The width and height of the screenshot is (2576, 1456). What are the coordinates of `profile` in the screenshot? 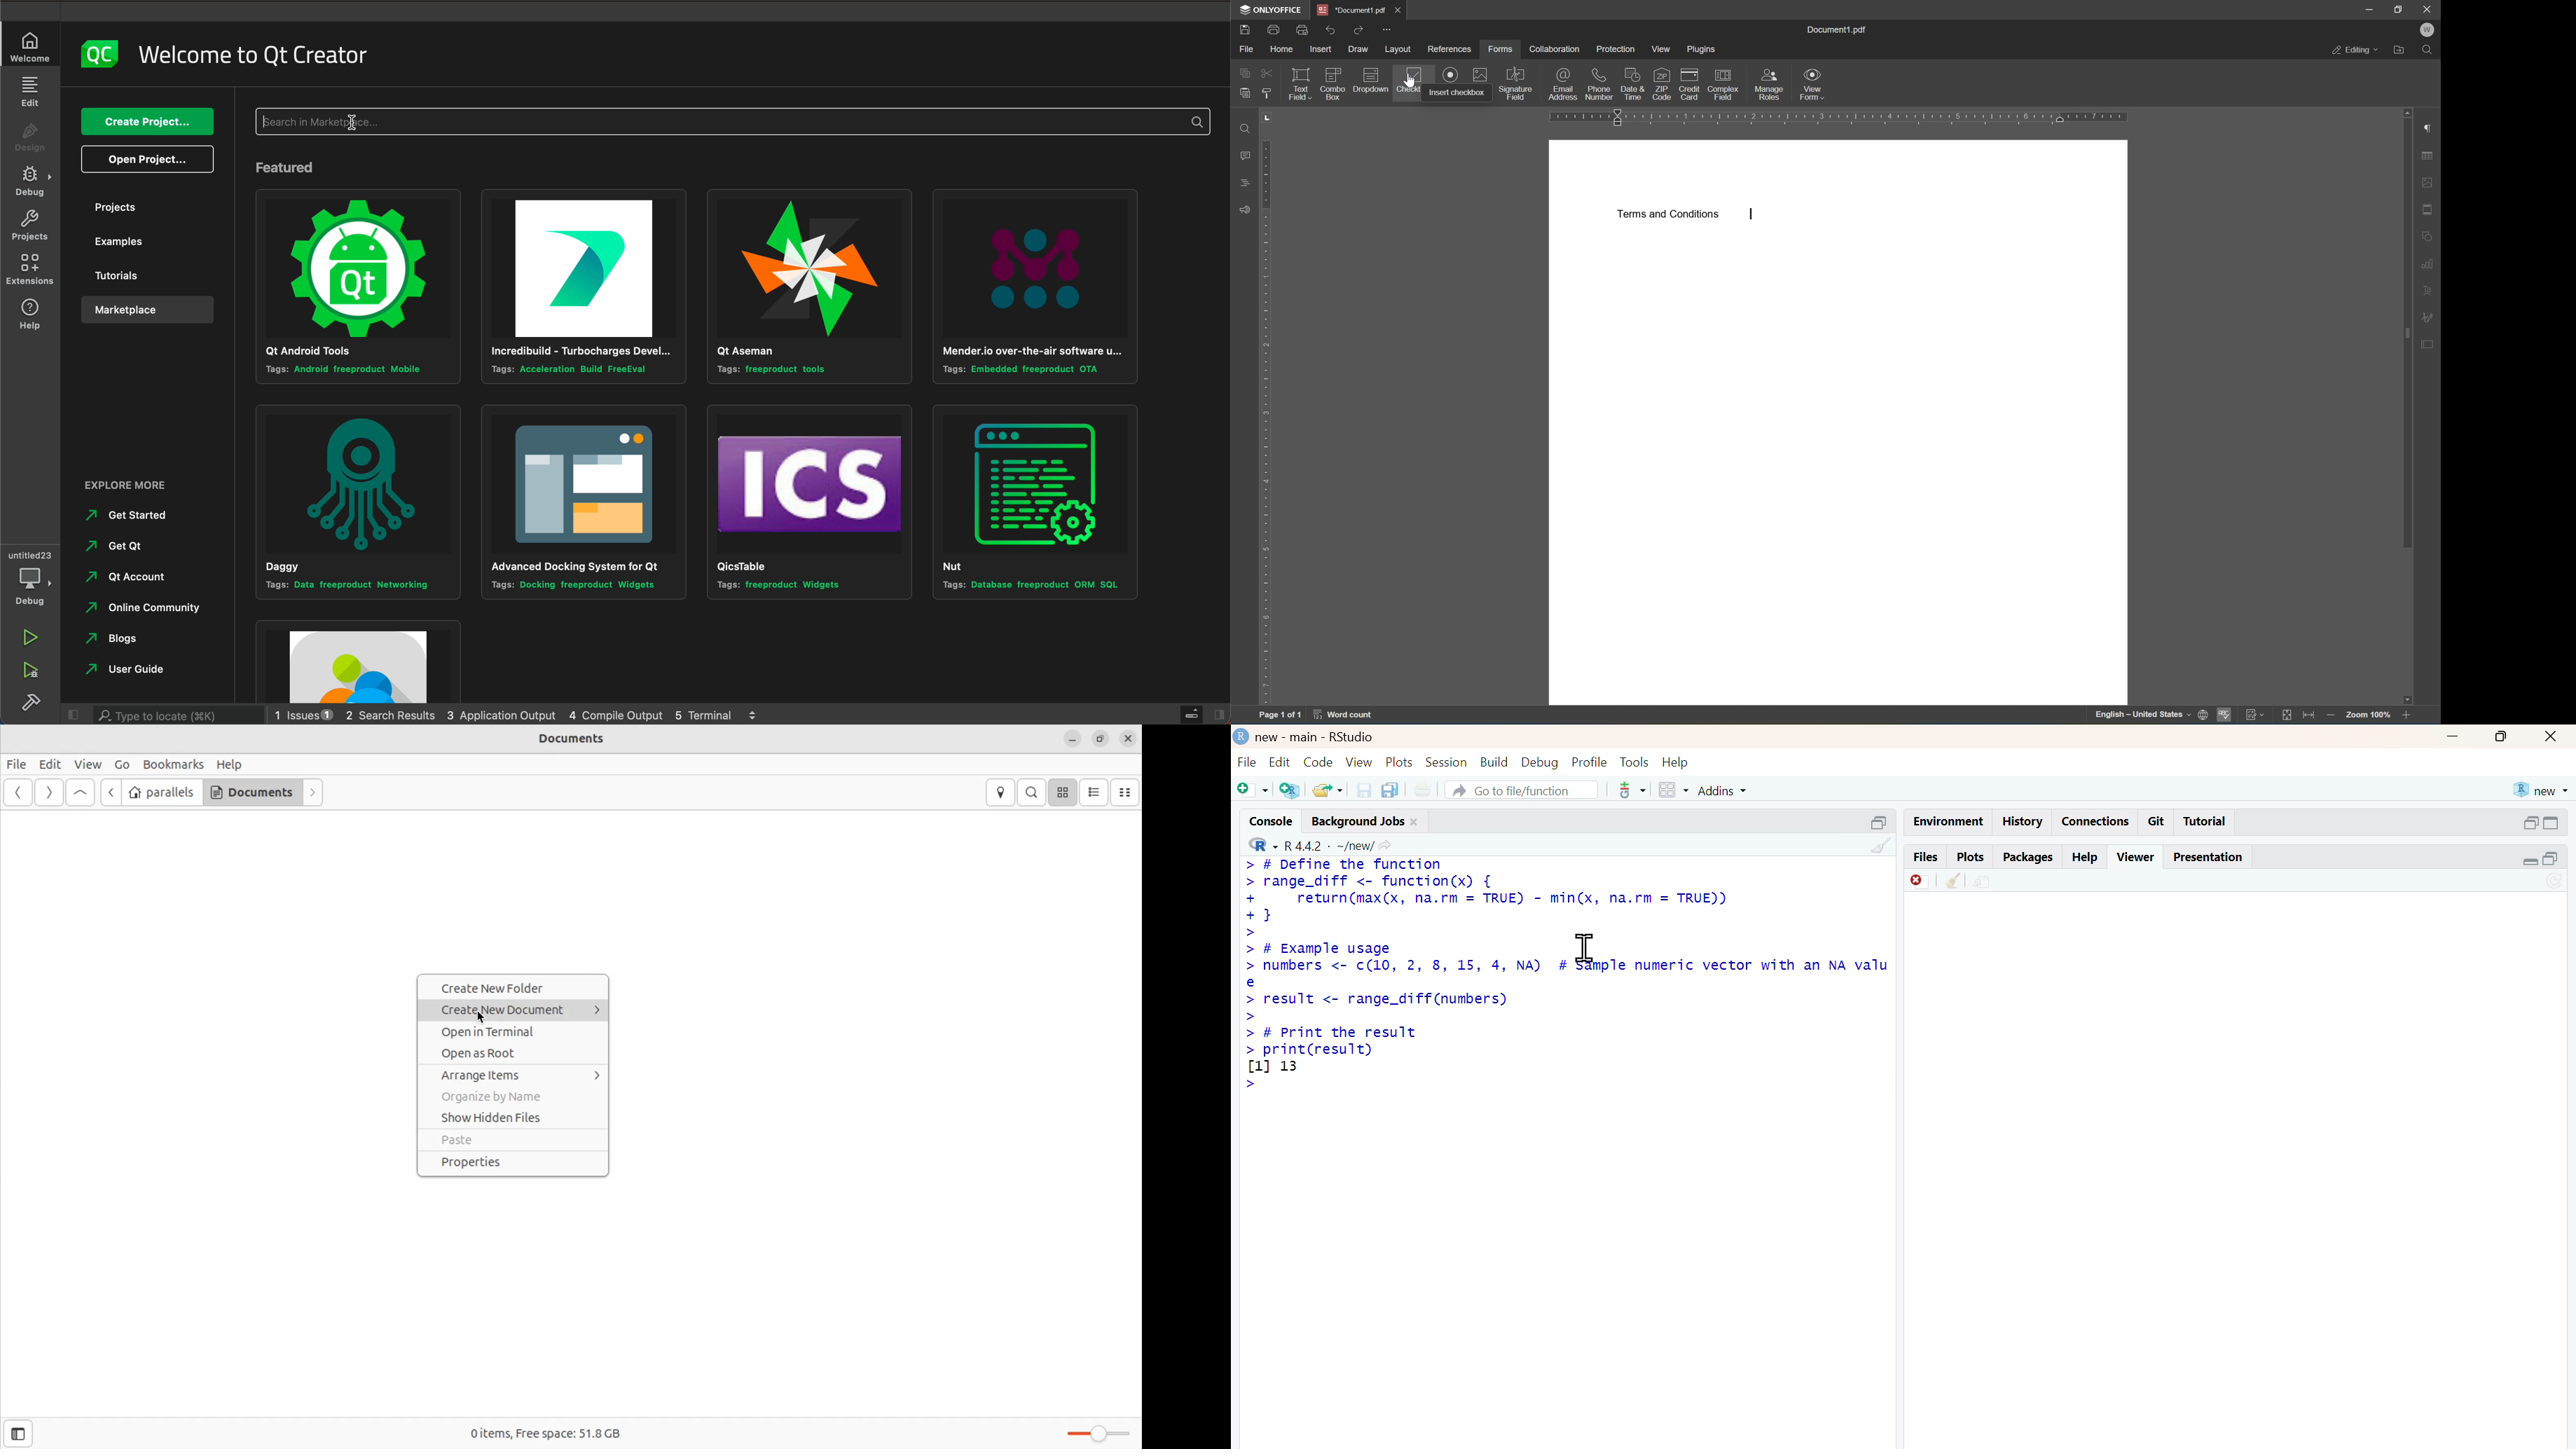 It's located at (1590, 763).